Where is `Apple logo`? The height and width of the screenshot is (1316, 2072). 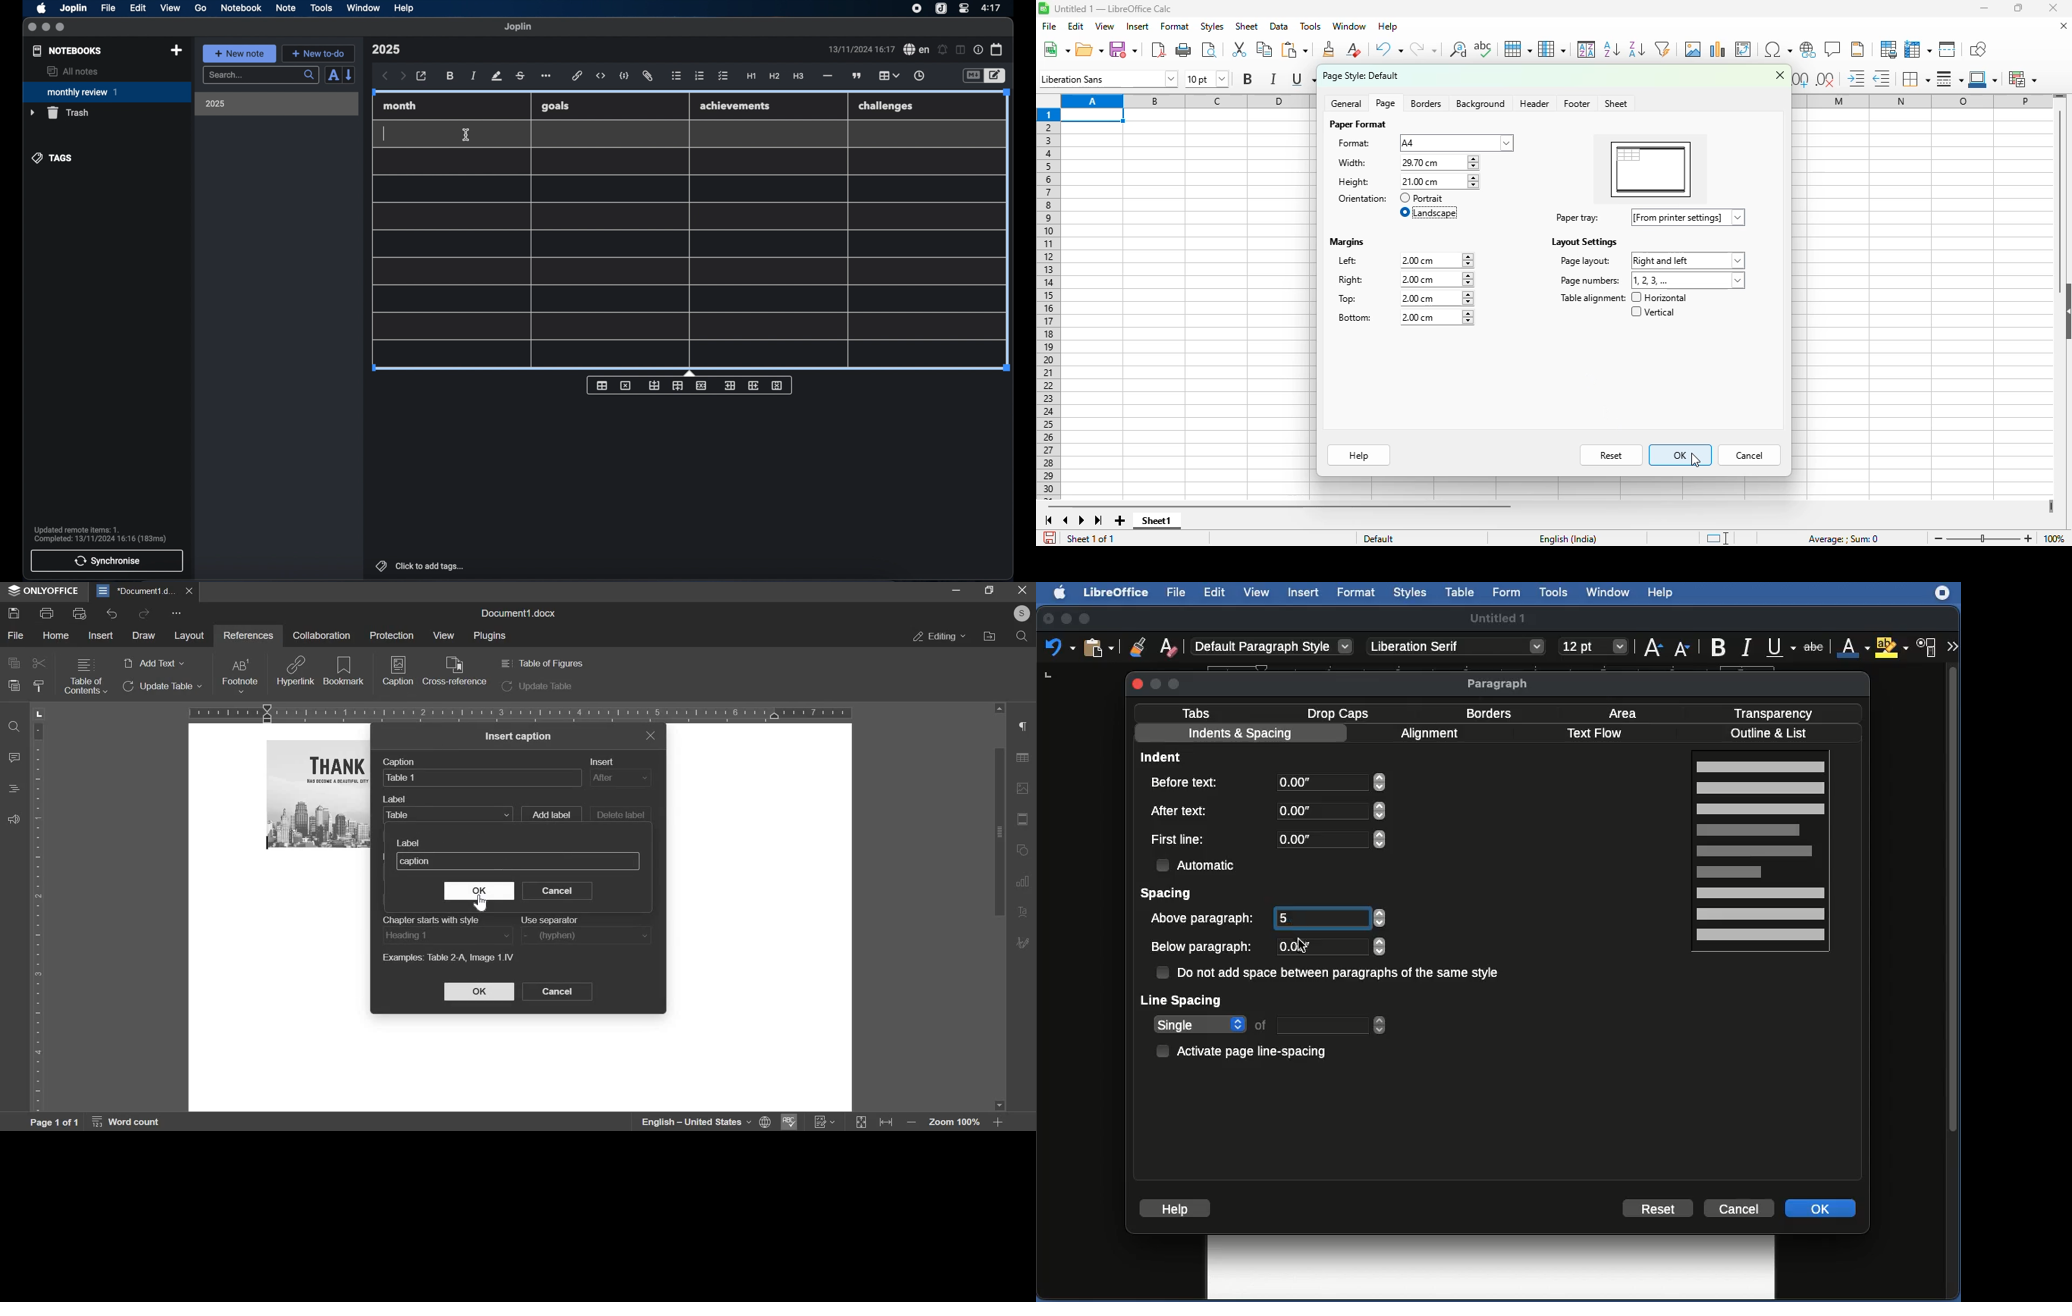
Apple logo is located at coordinates (1055, 592).